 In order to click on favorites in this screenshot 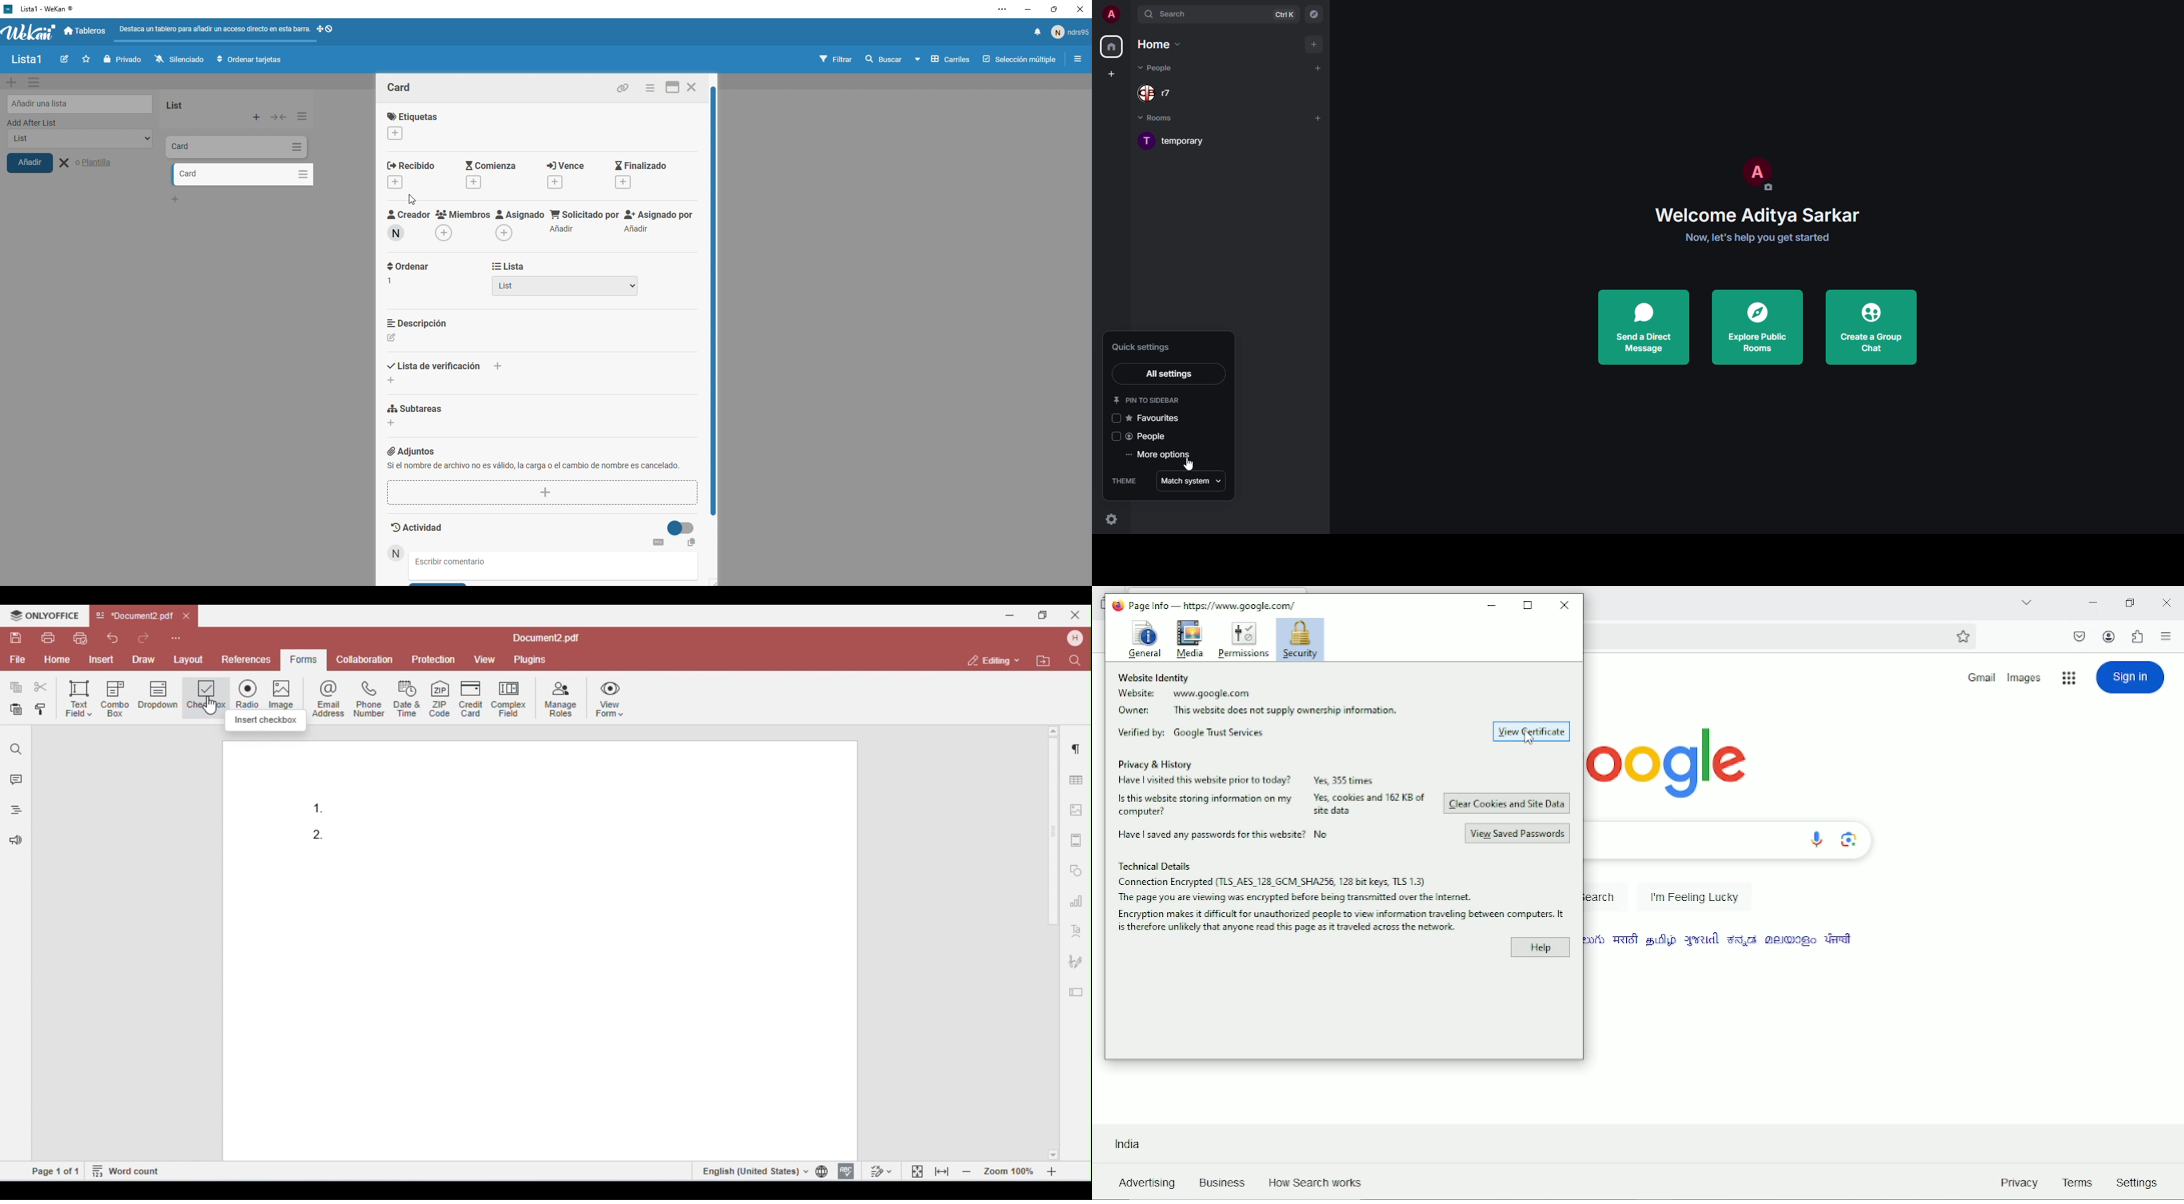, I will do `click(1155, 418)`.